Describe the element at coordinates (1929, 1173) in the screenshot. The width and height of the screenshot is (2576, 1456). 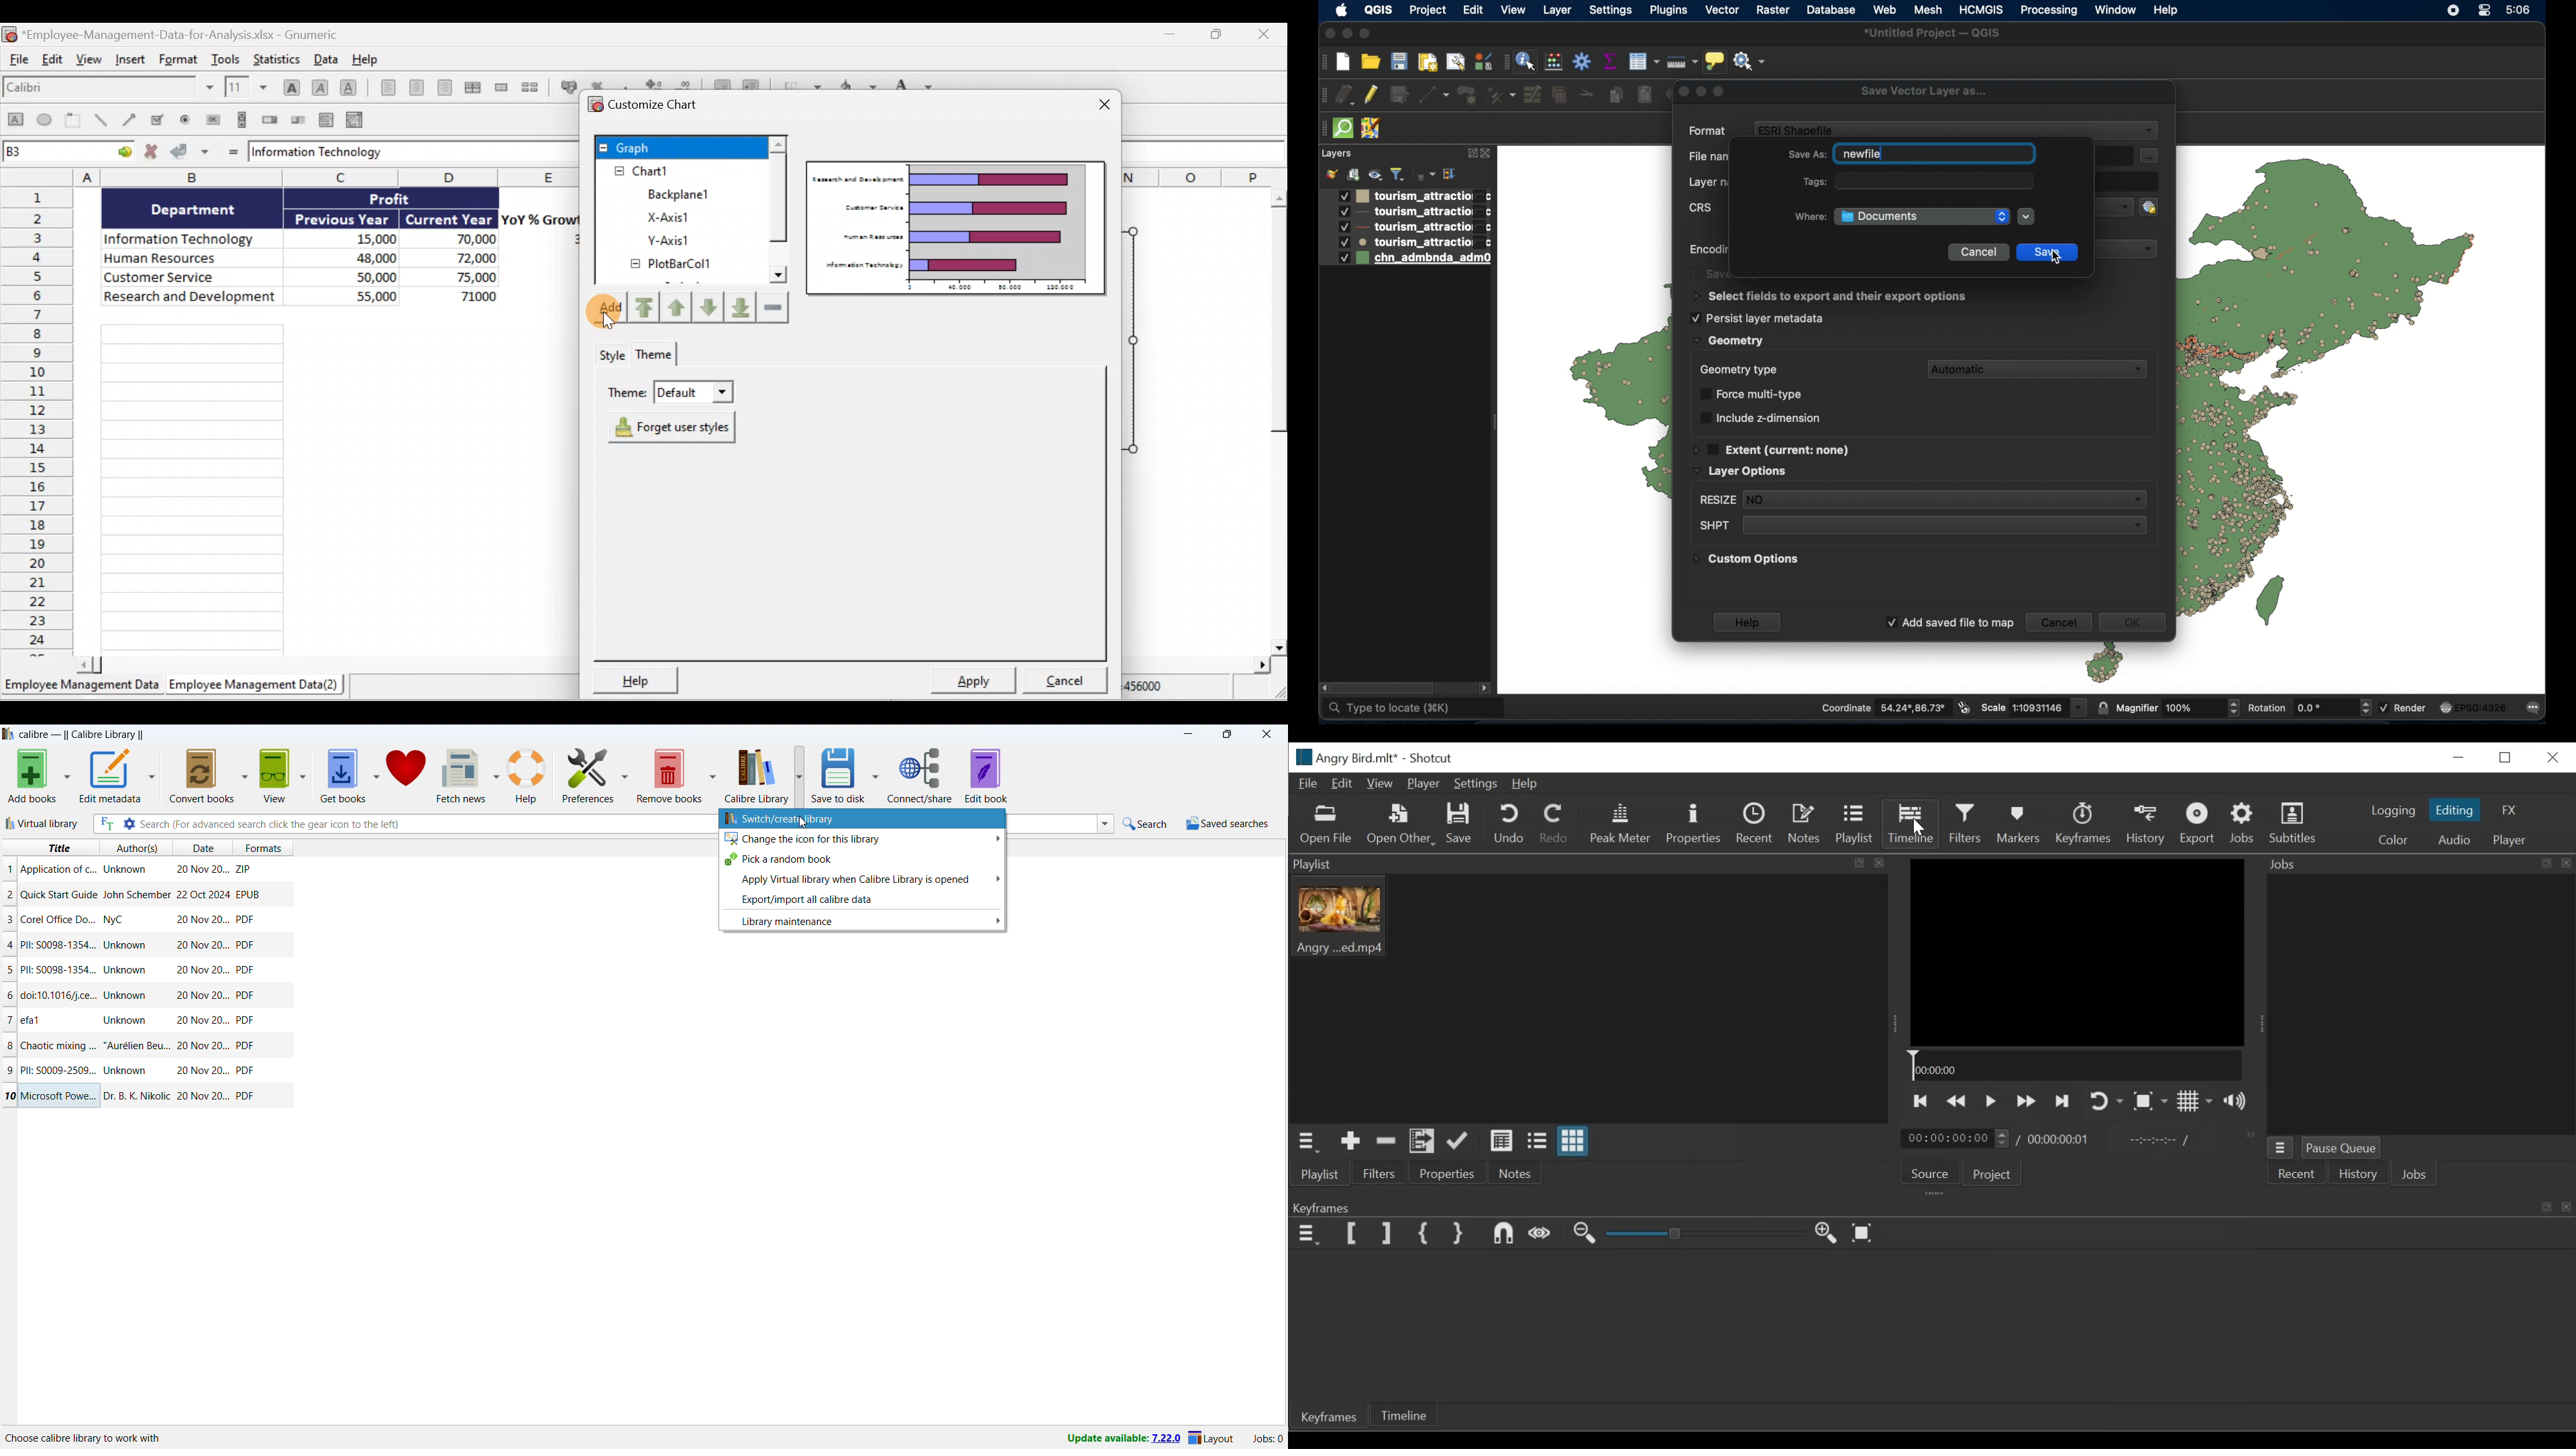
I see `Source` at that location.